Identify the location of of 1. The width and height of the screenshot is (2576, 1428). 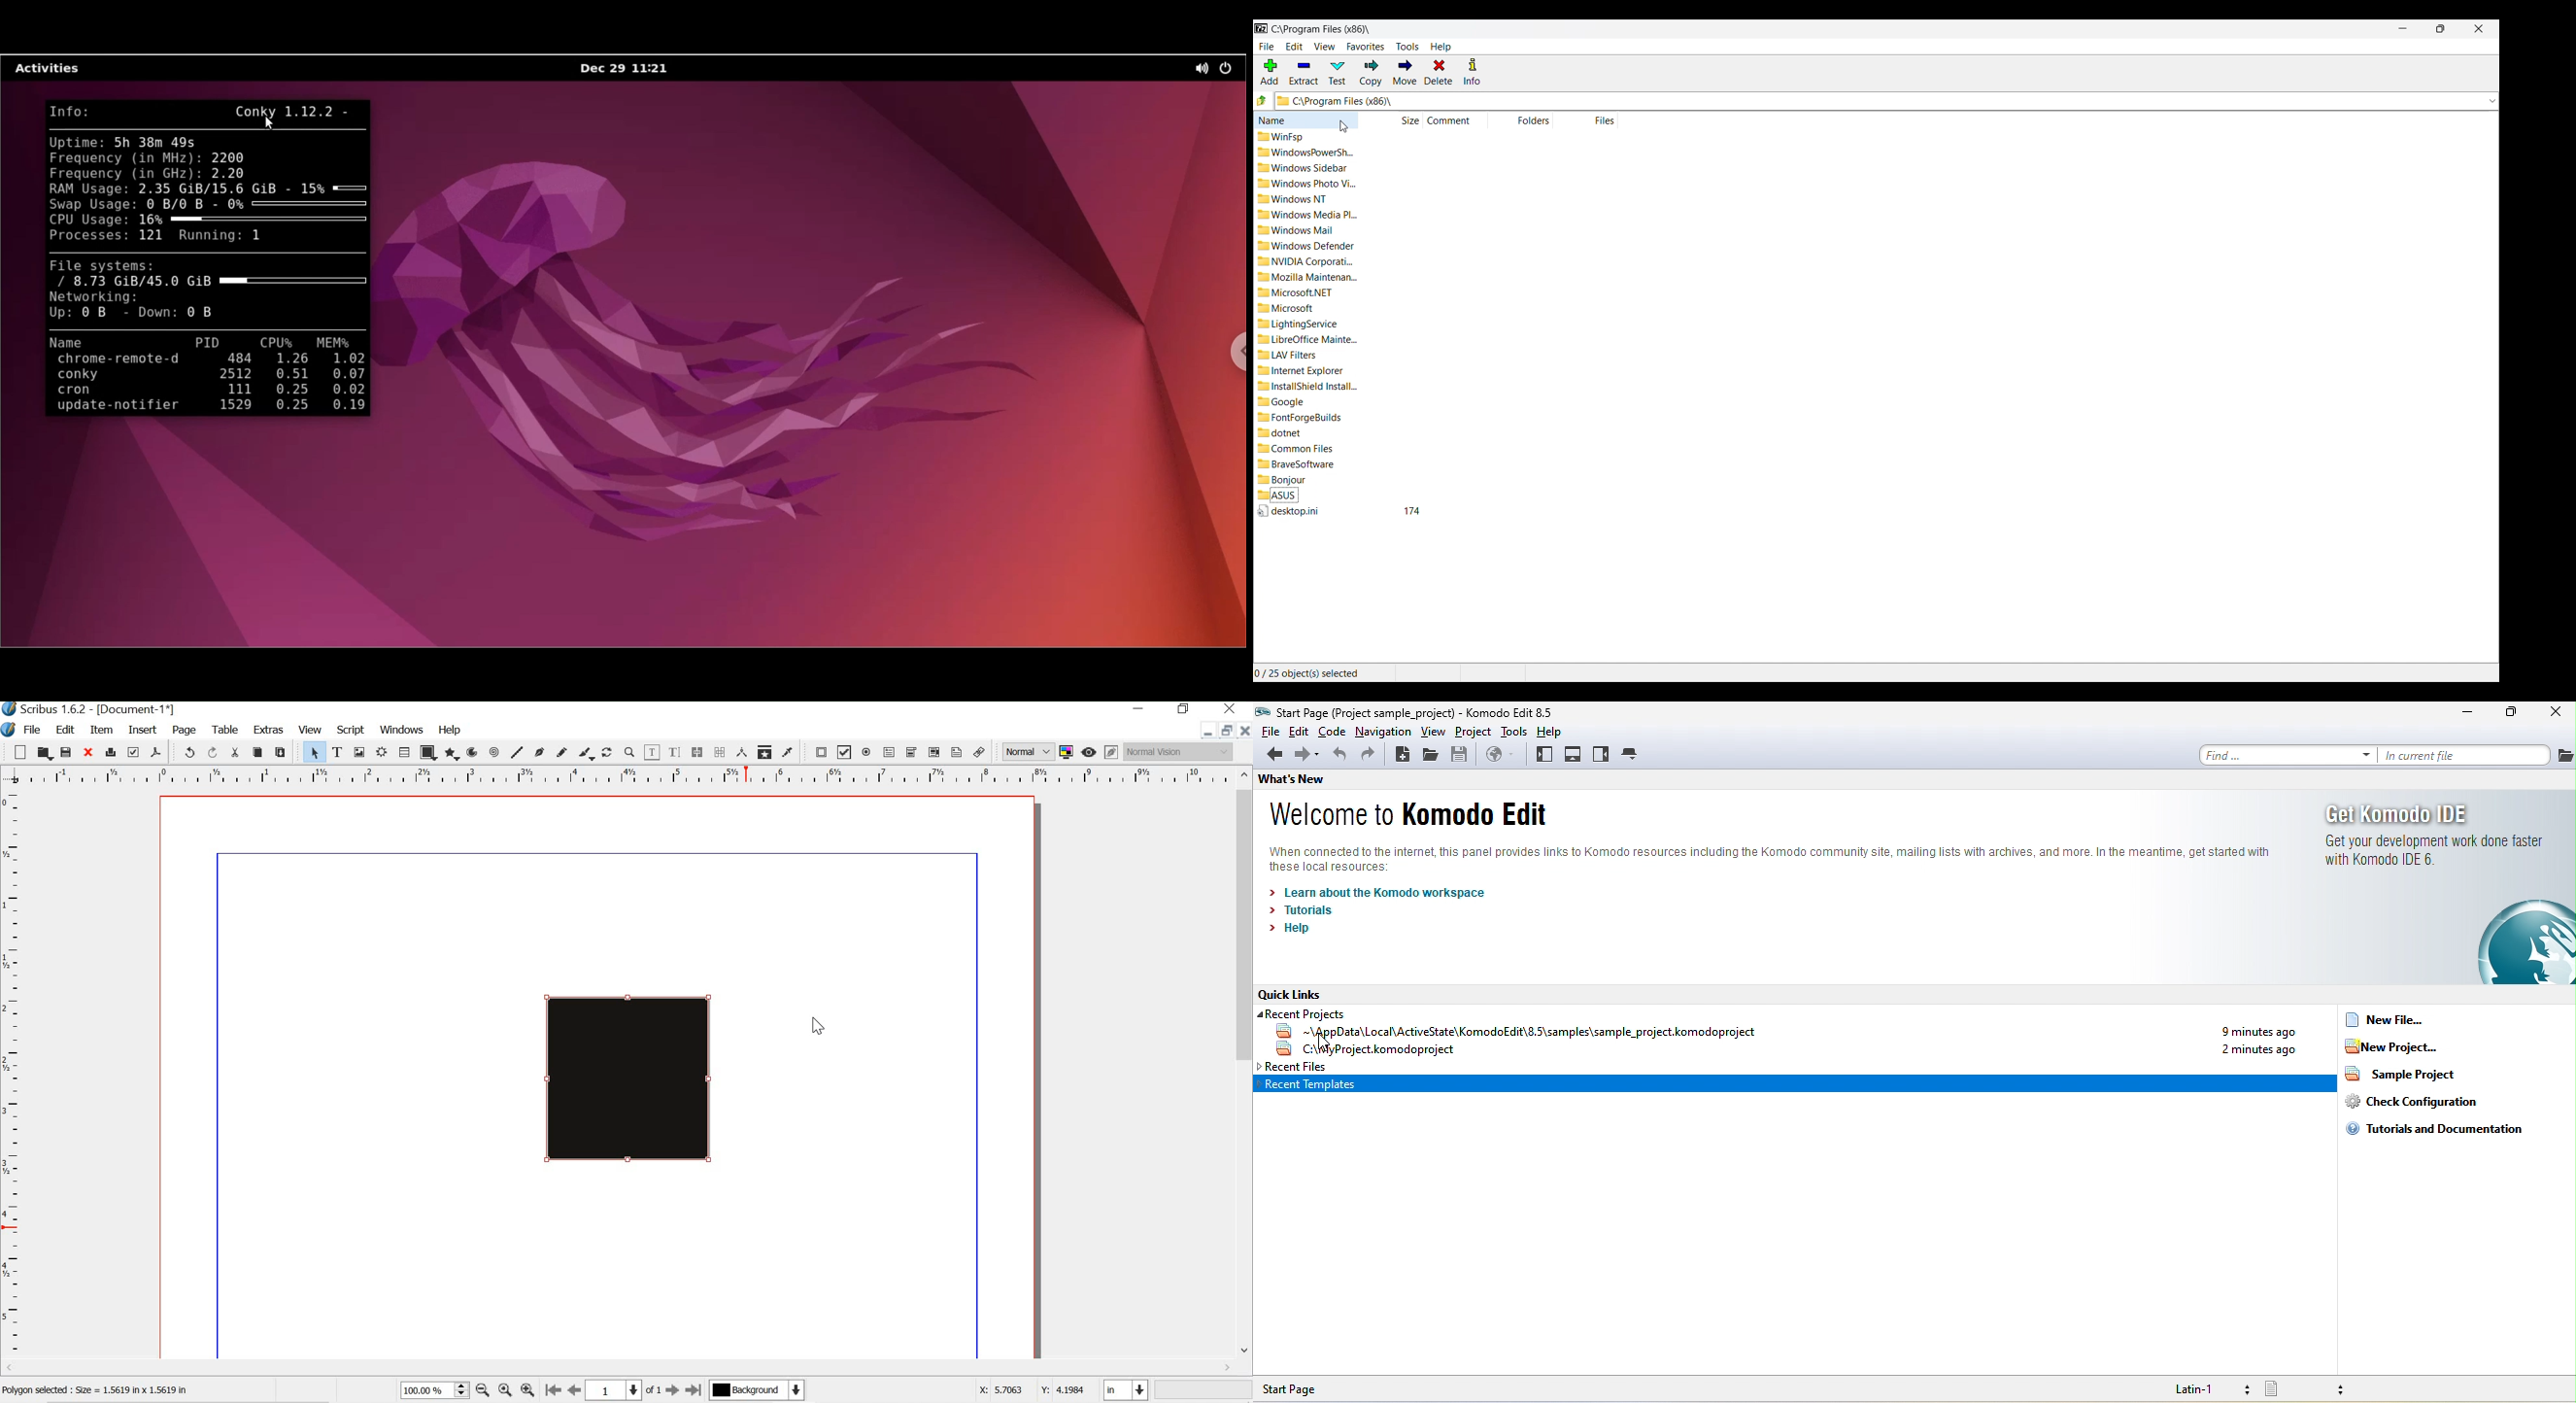
(654, 1391).